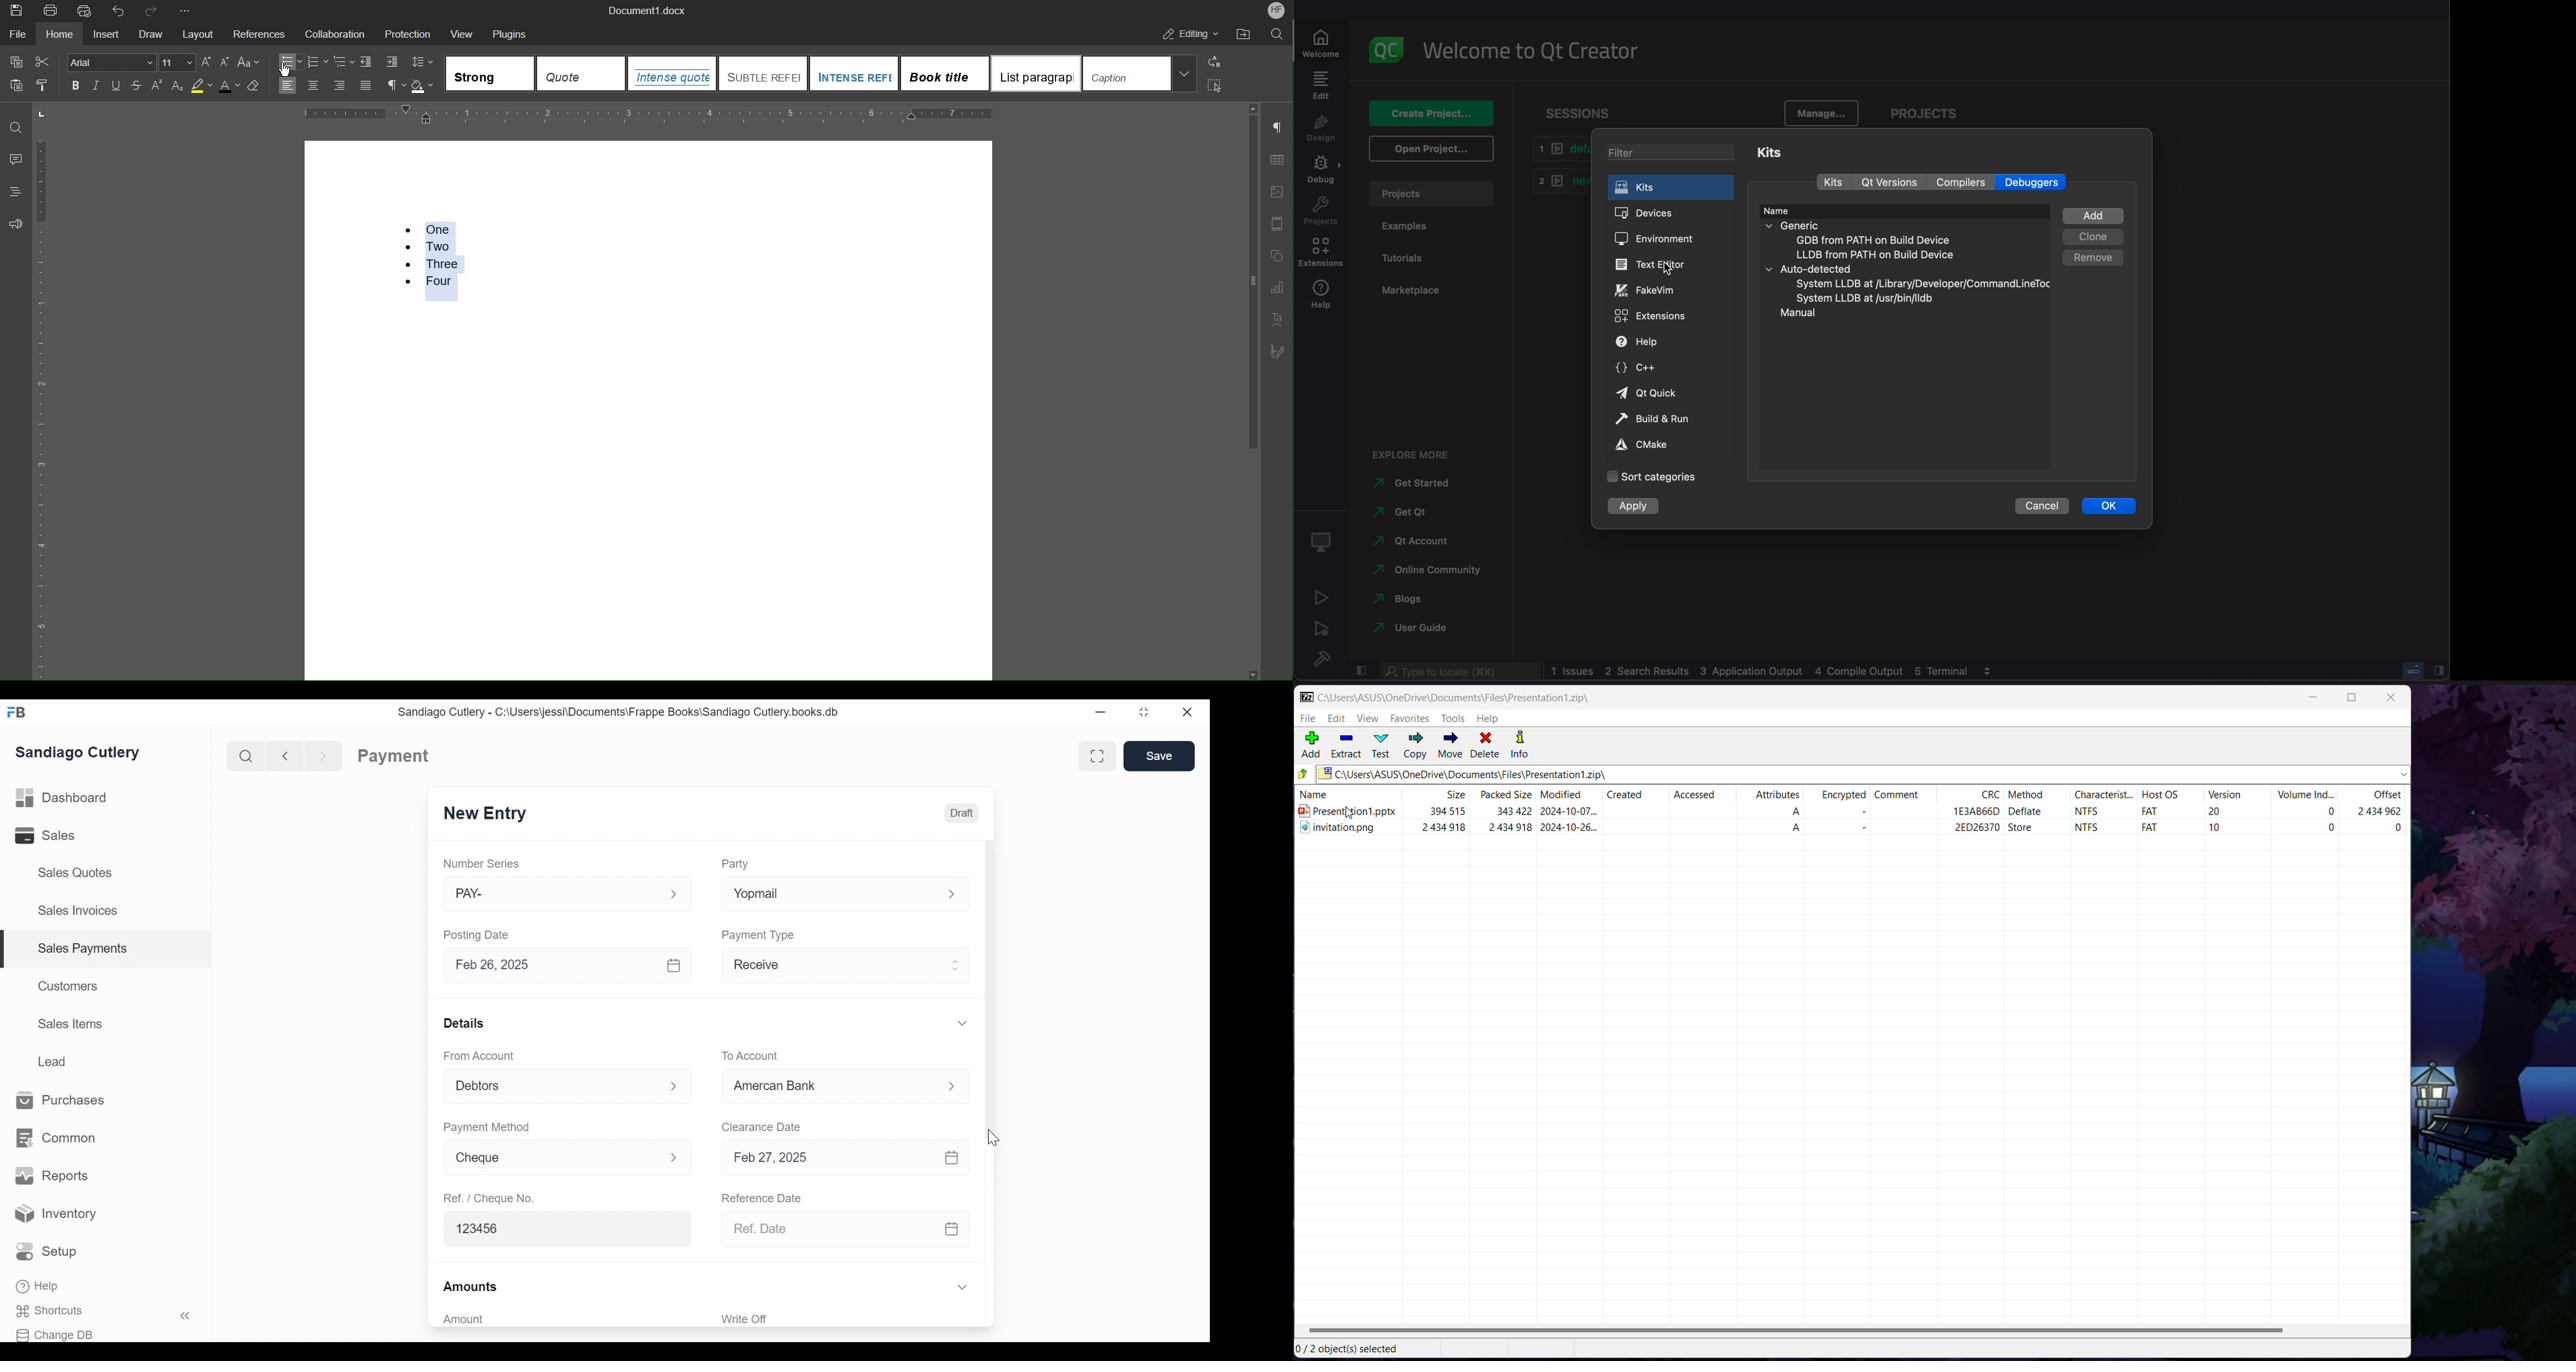  What do you see at coordinates (2094, 797) in the screenshot?
I see `‘characterist` at bounding box center [2094, 797].